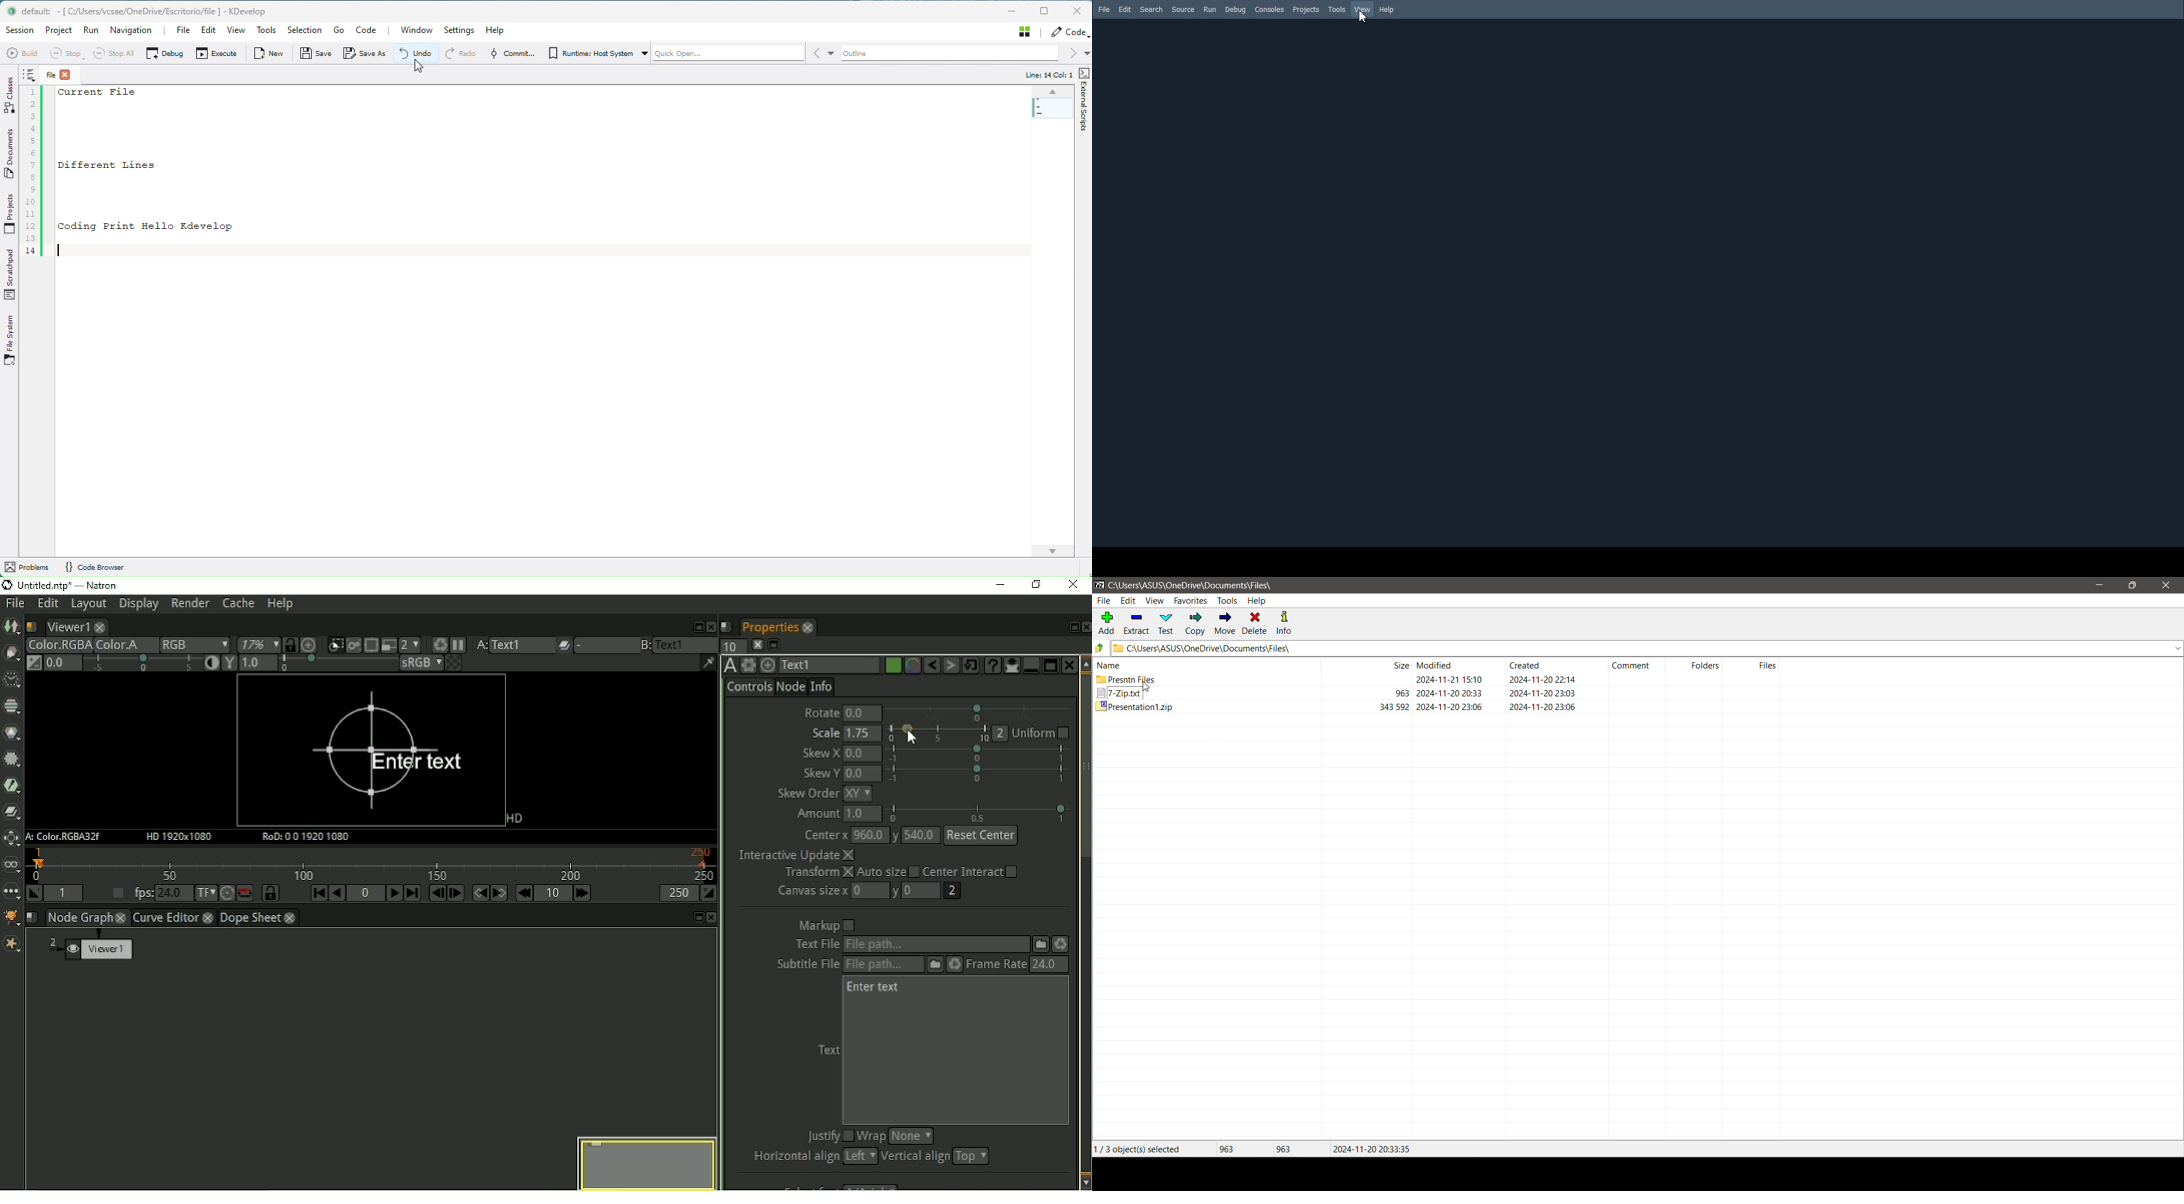 The height and width of the screenshot is (1204, 2184). I want to click on Edit, so click(1130, 601).